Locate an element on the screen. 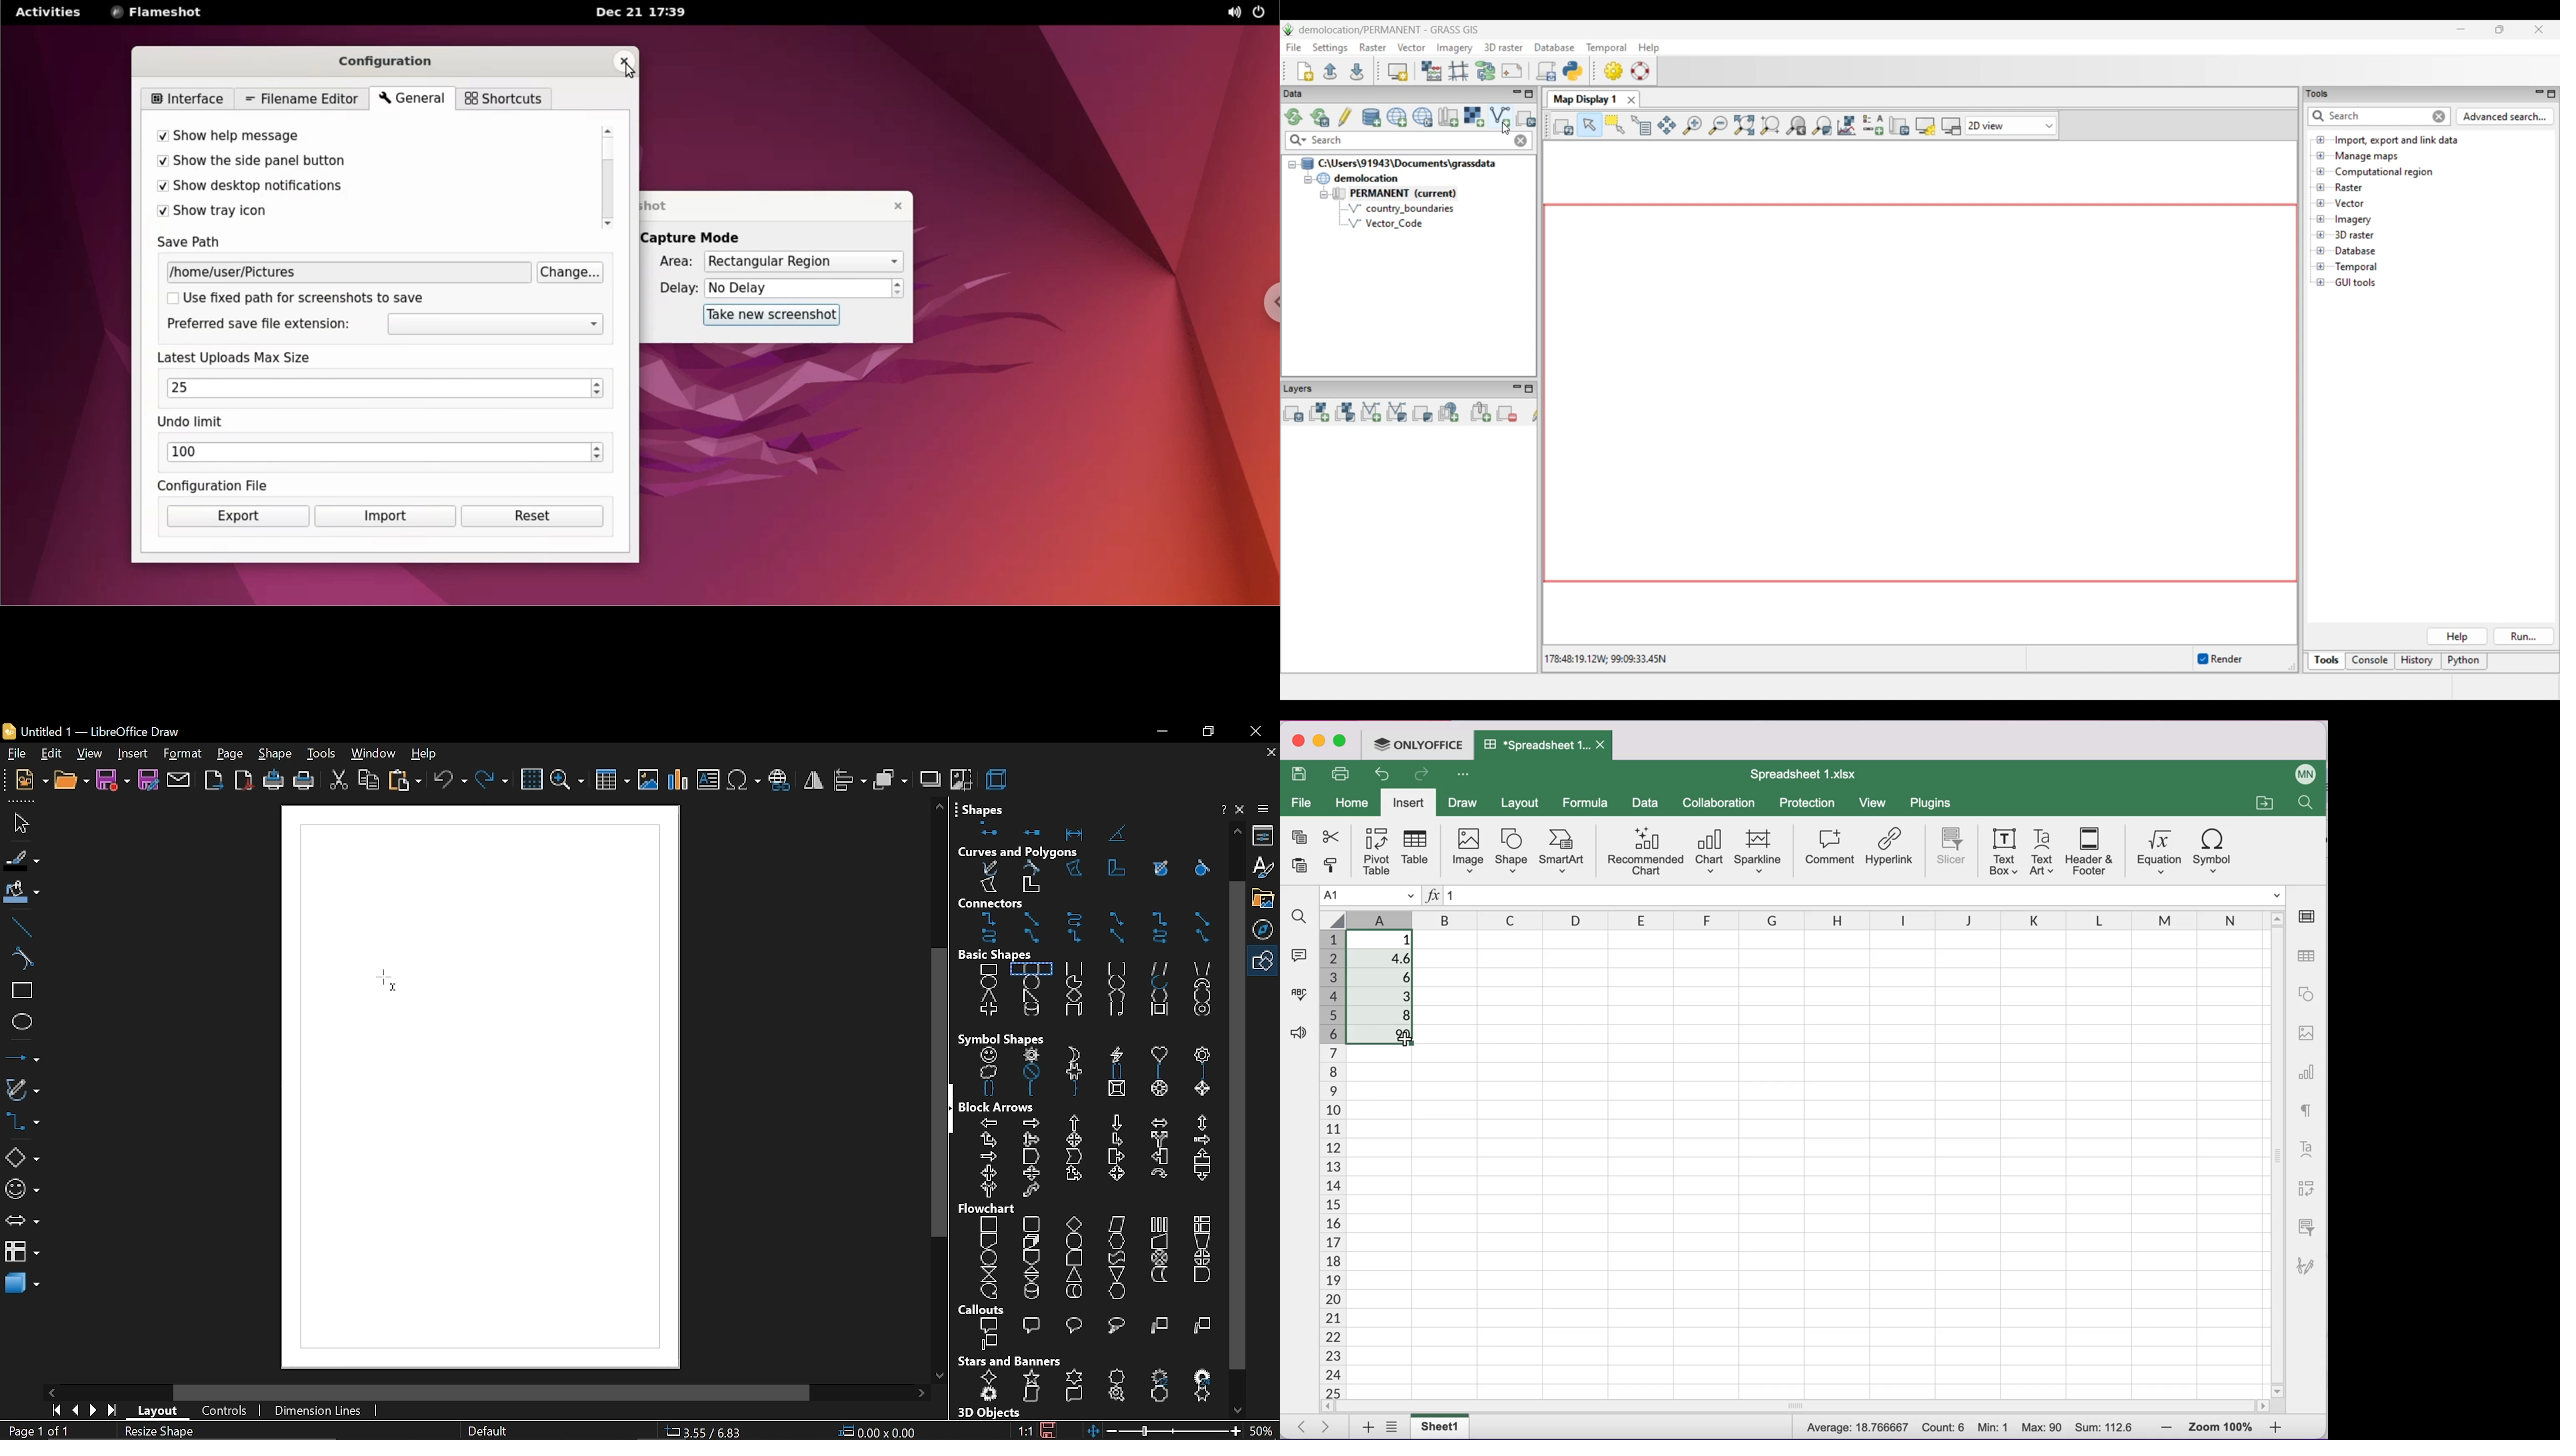 The image size is (2576, 1456). open a file location is located at coordinates (2267, 803).